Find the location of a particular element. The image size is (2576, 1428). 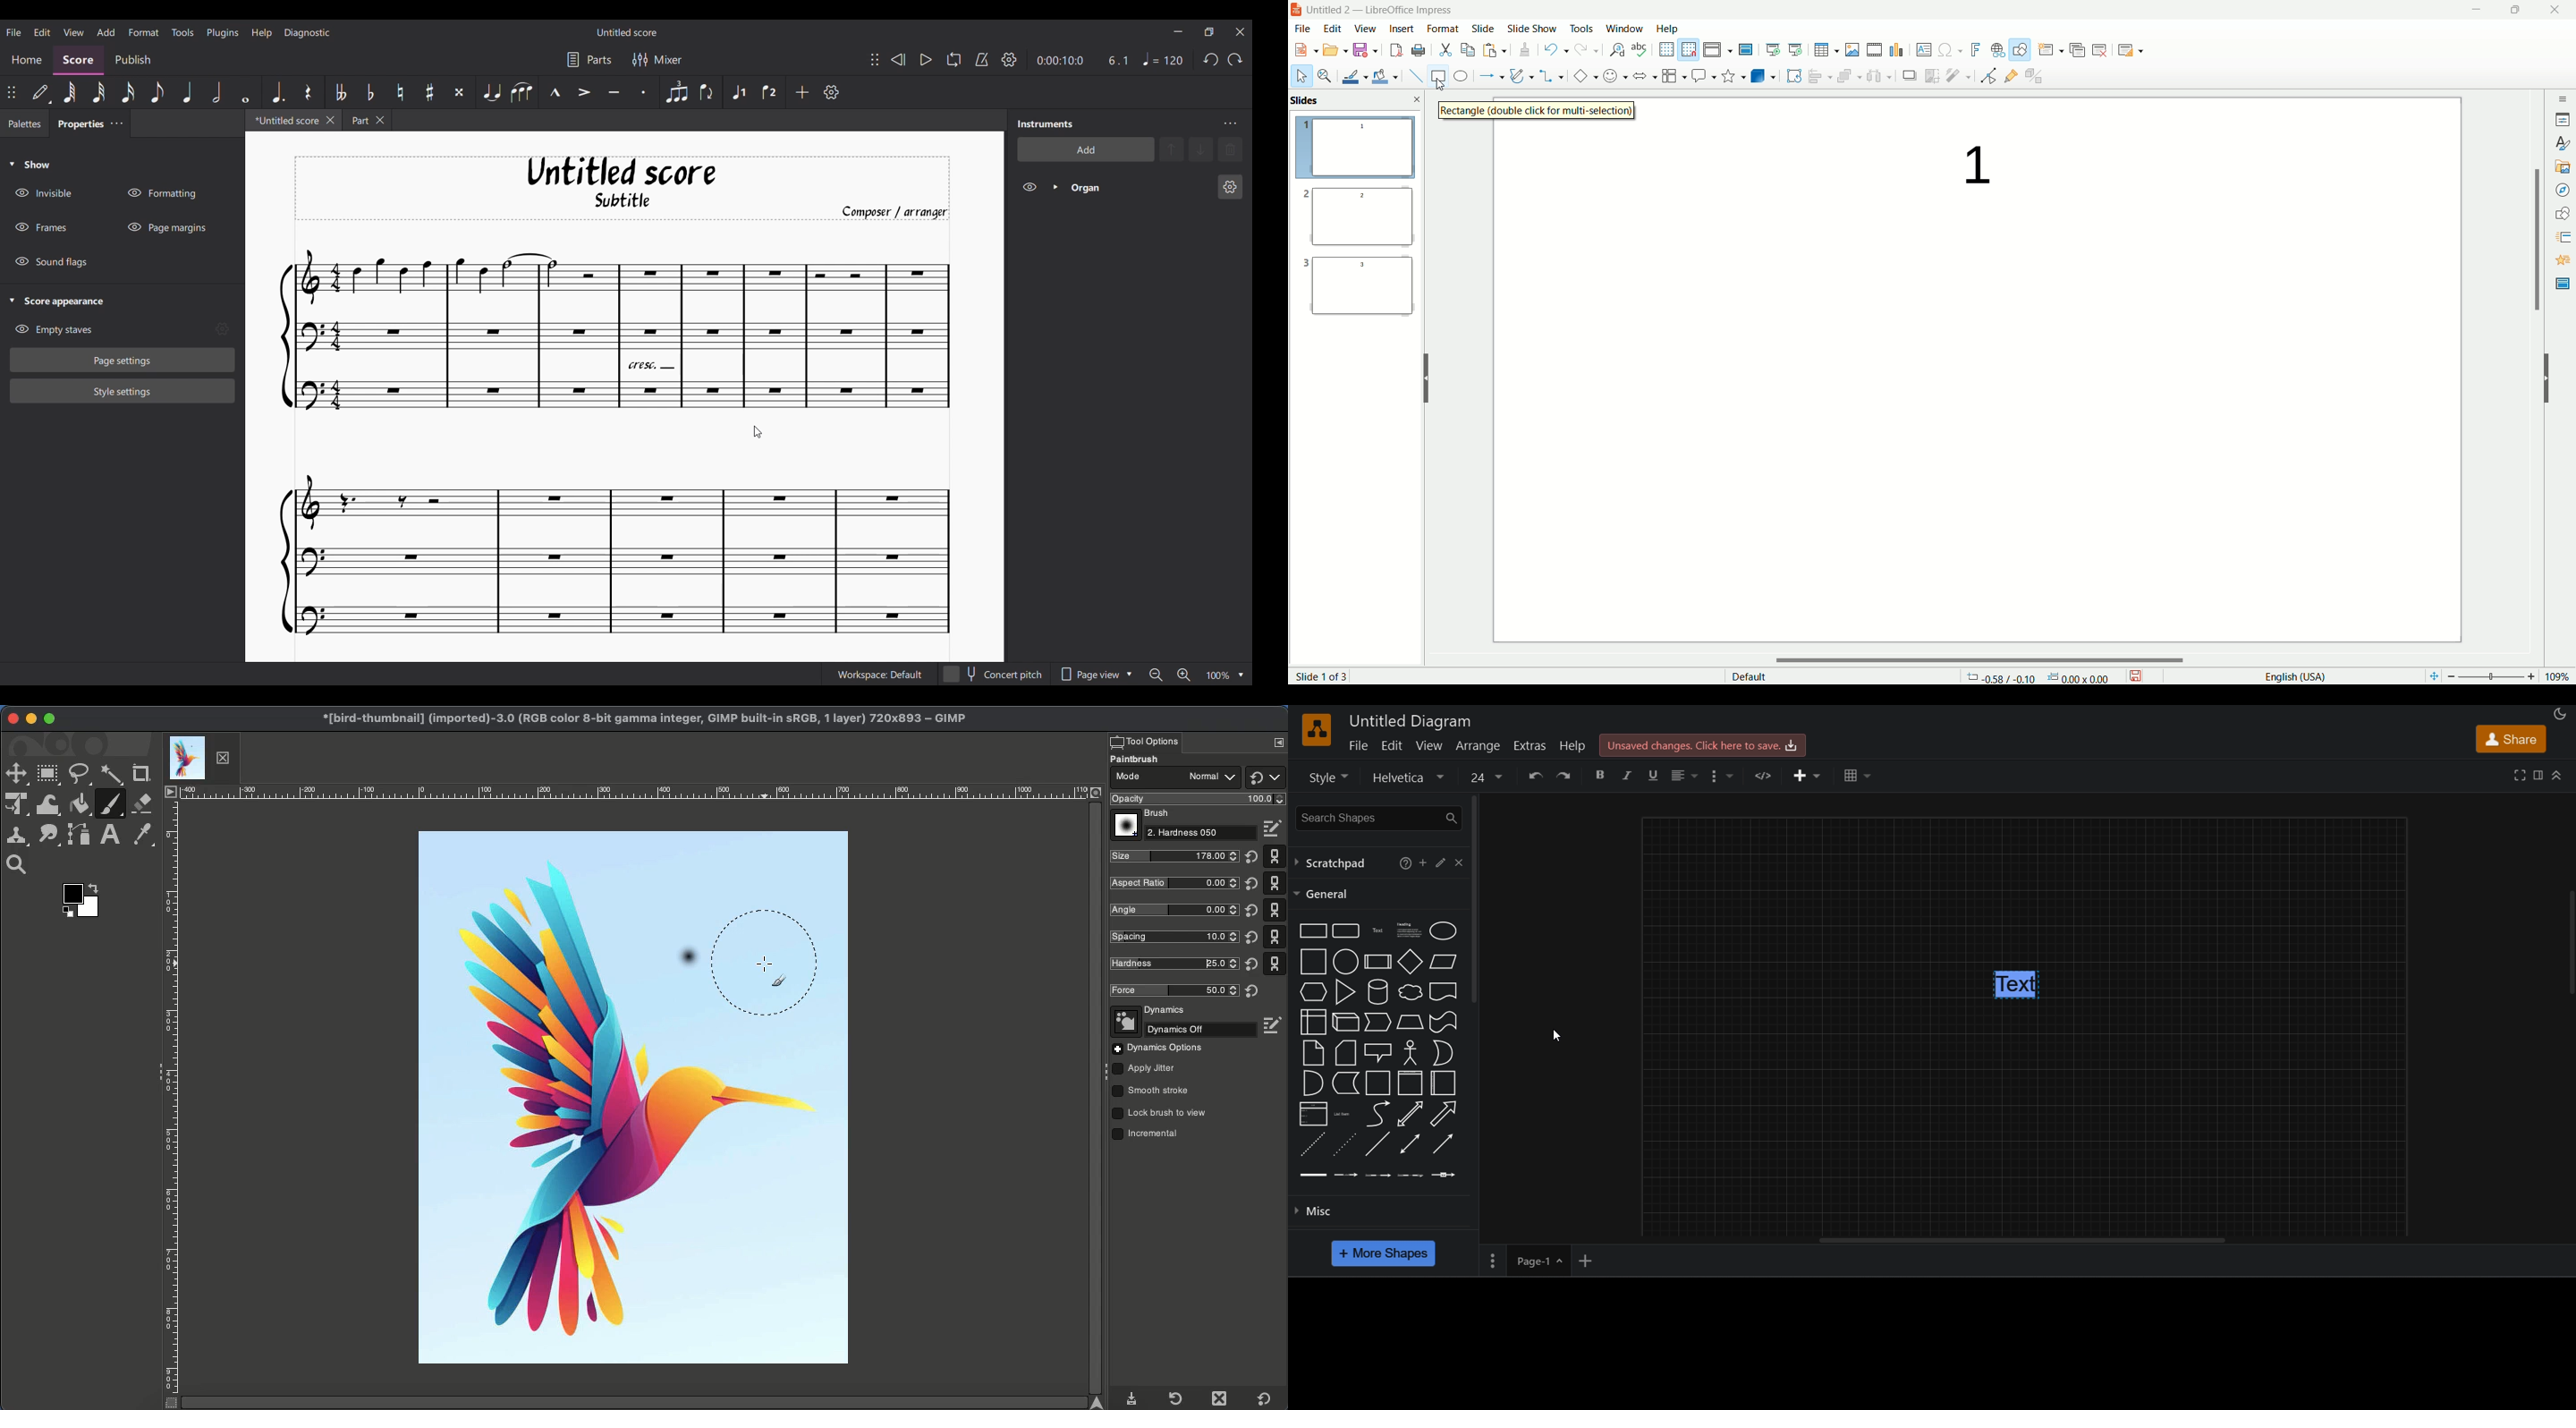

Document is located at coordinates (1444, 992).